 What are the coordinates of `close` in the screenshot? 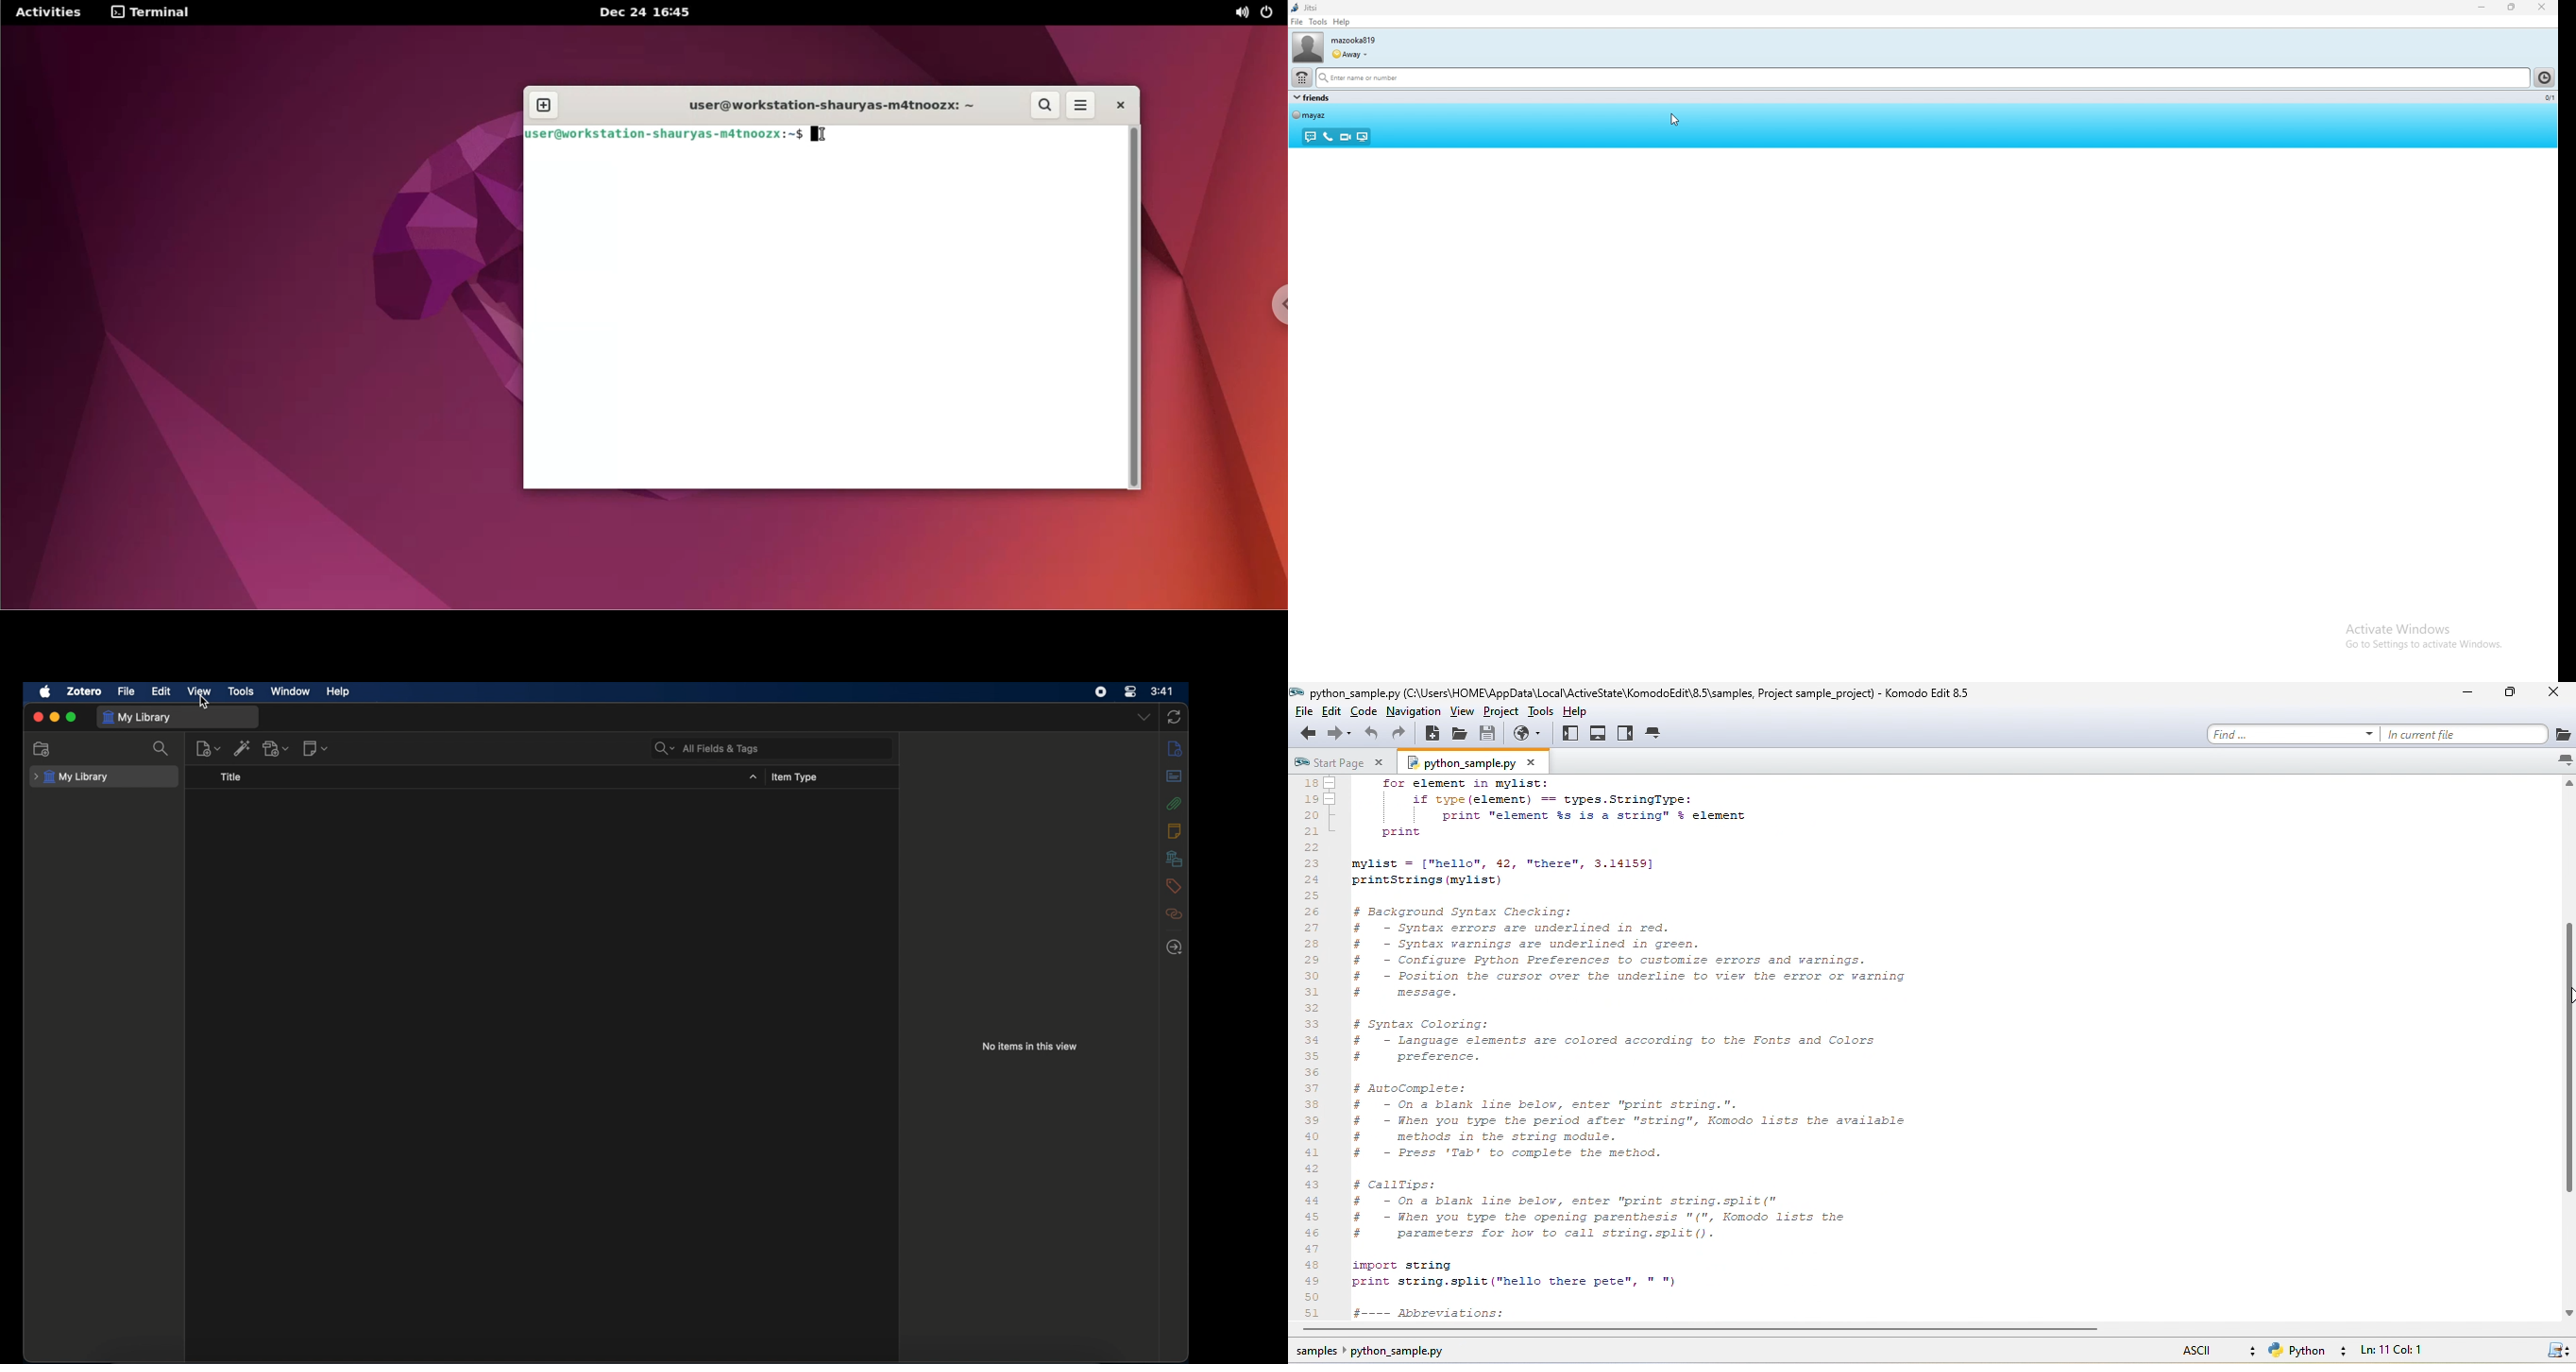 It's located at (2542, 7).